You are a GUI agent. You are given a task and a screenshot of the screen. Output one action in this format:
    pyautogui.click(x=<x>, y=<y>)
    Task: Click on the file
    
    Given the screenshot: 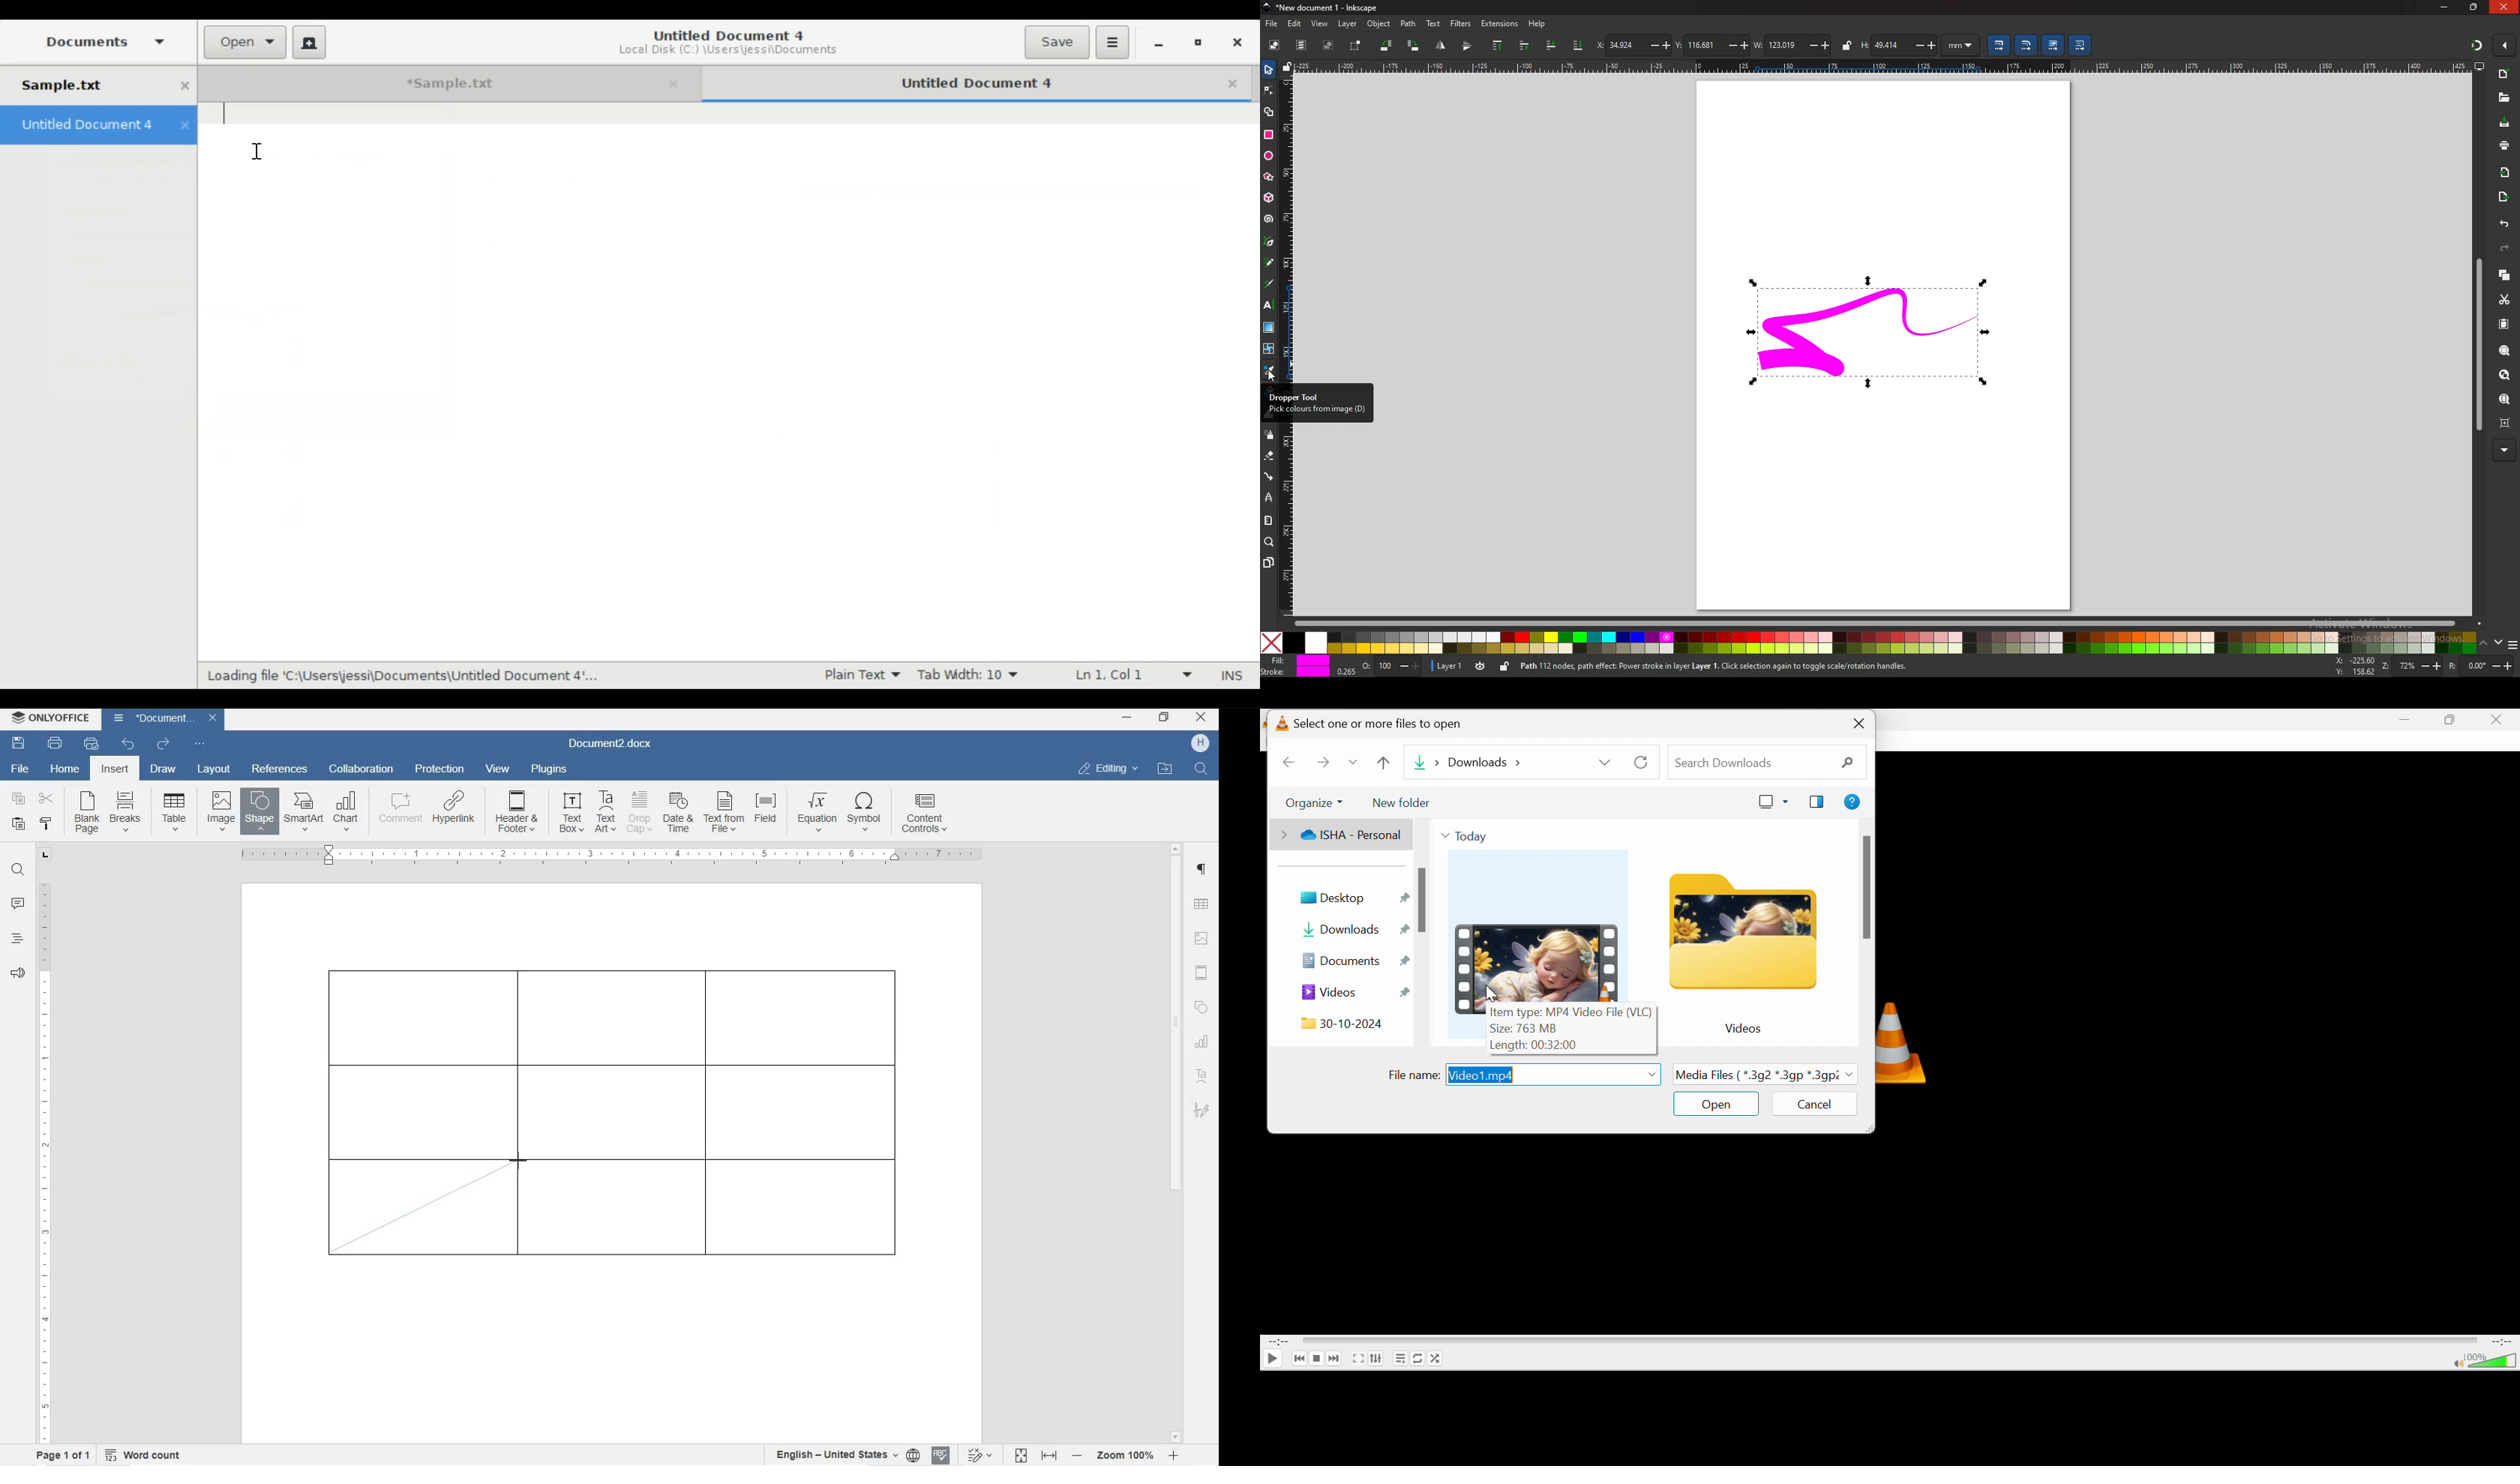 What is the action you would take?
    pyautogui.click(x=22, y=770)
    